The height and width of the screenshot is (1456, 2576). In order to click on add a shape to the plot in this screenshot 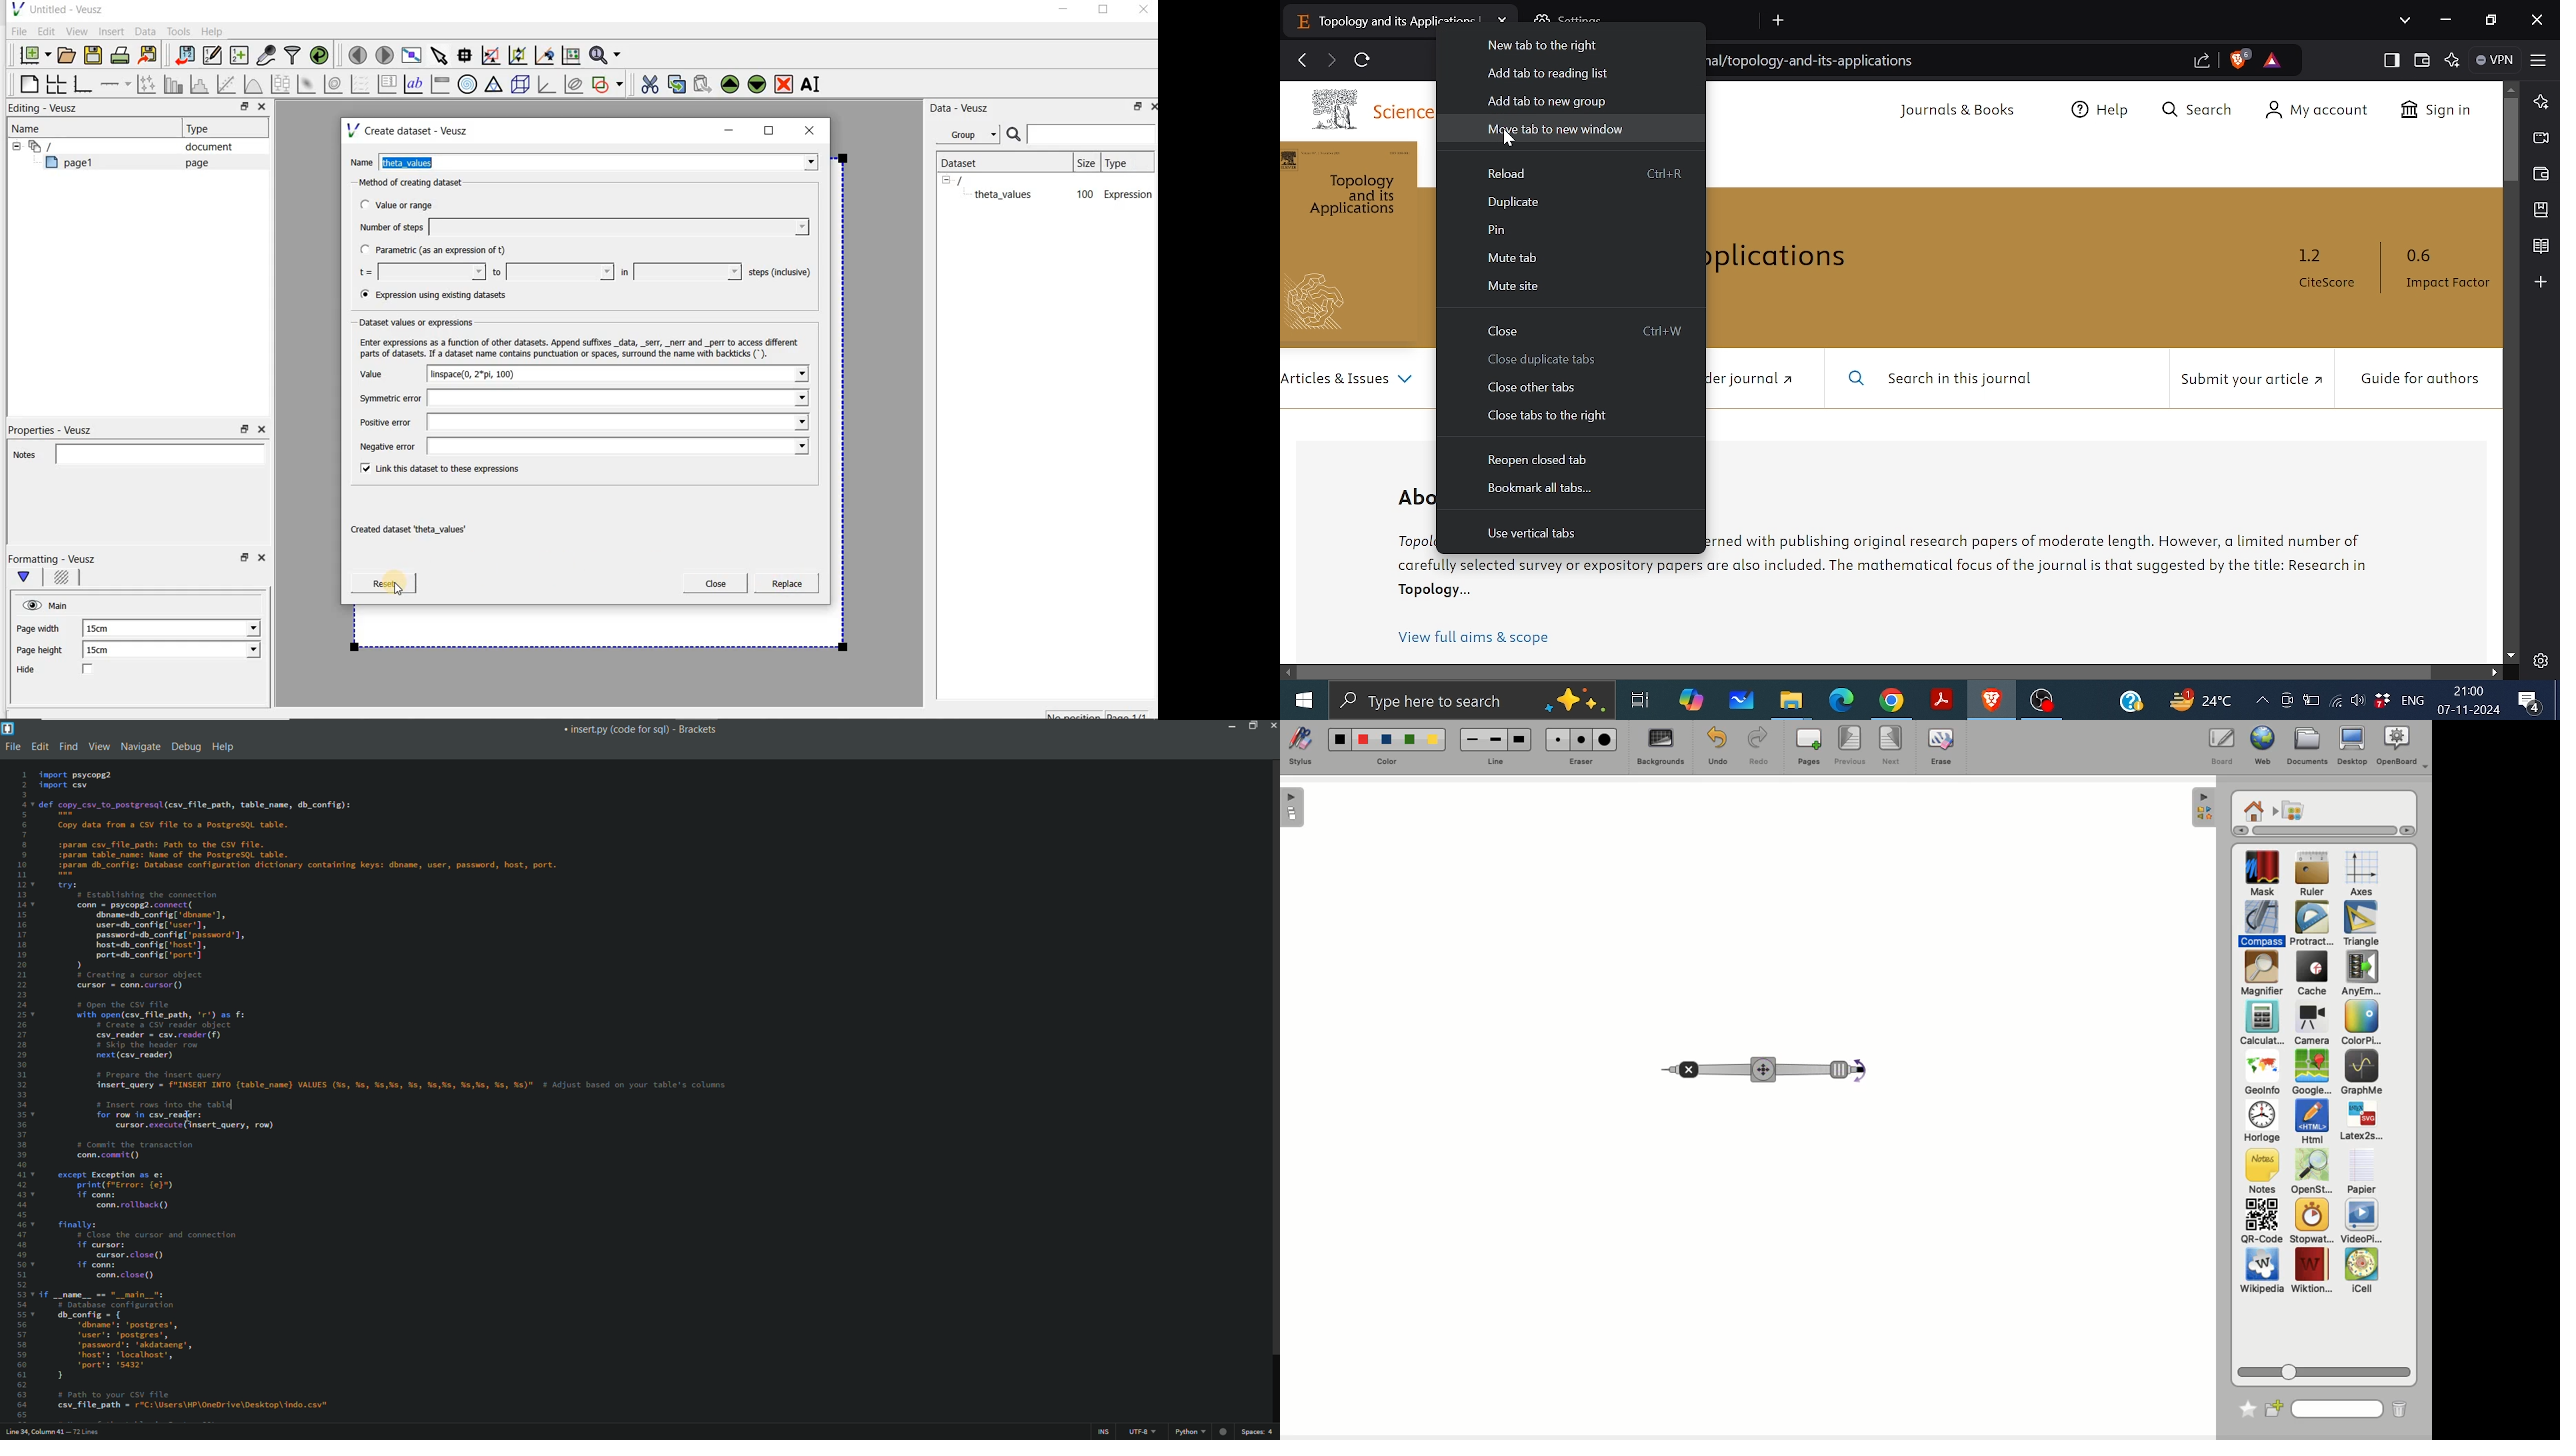, I will do `click(609, 83)`.